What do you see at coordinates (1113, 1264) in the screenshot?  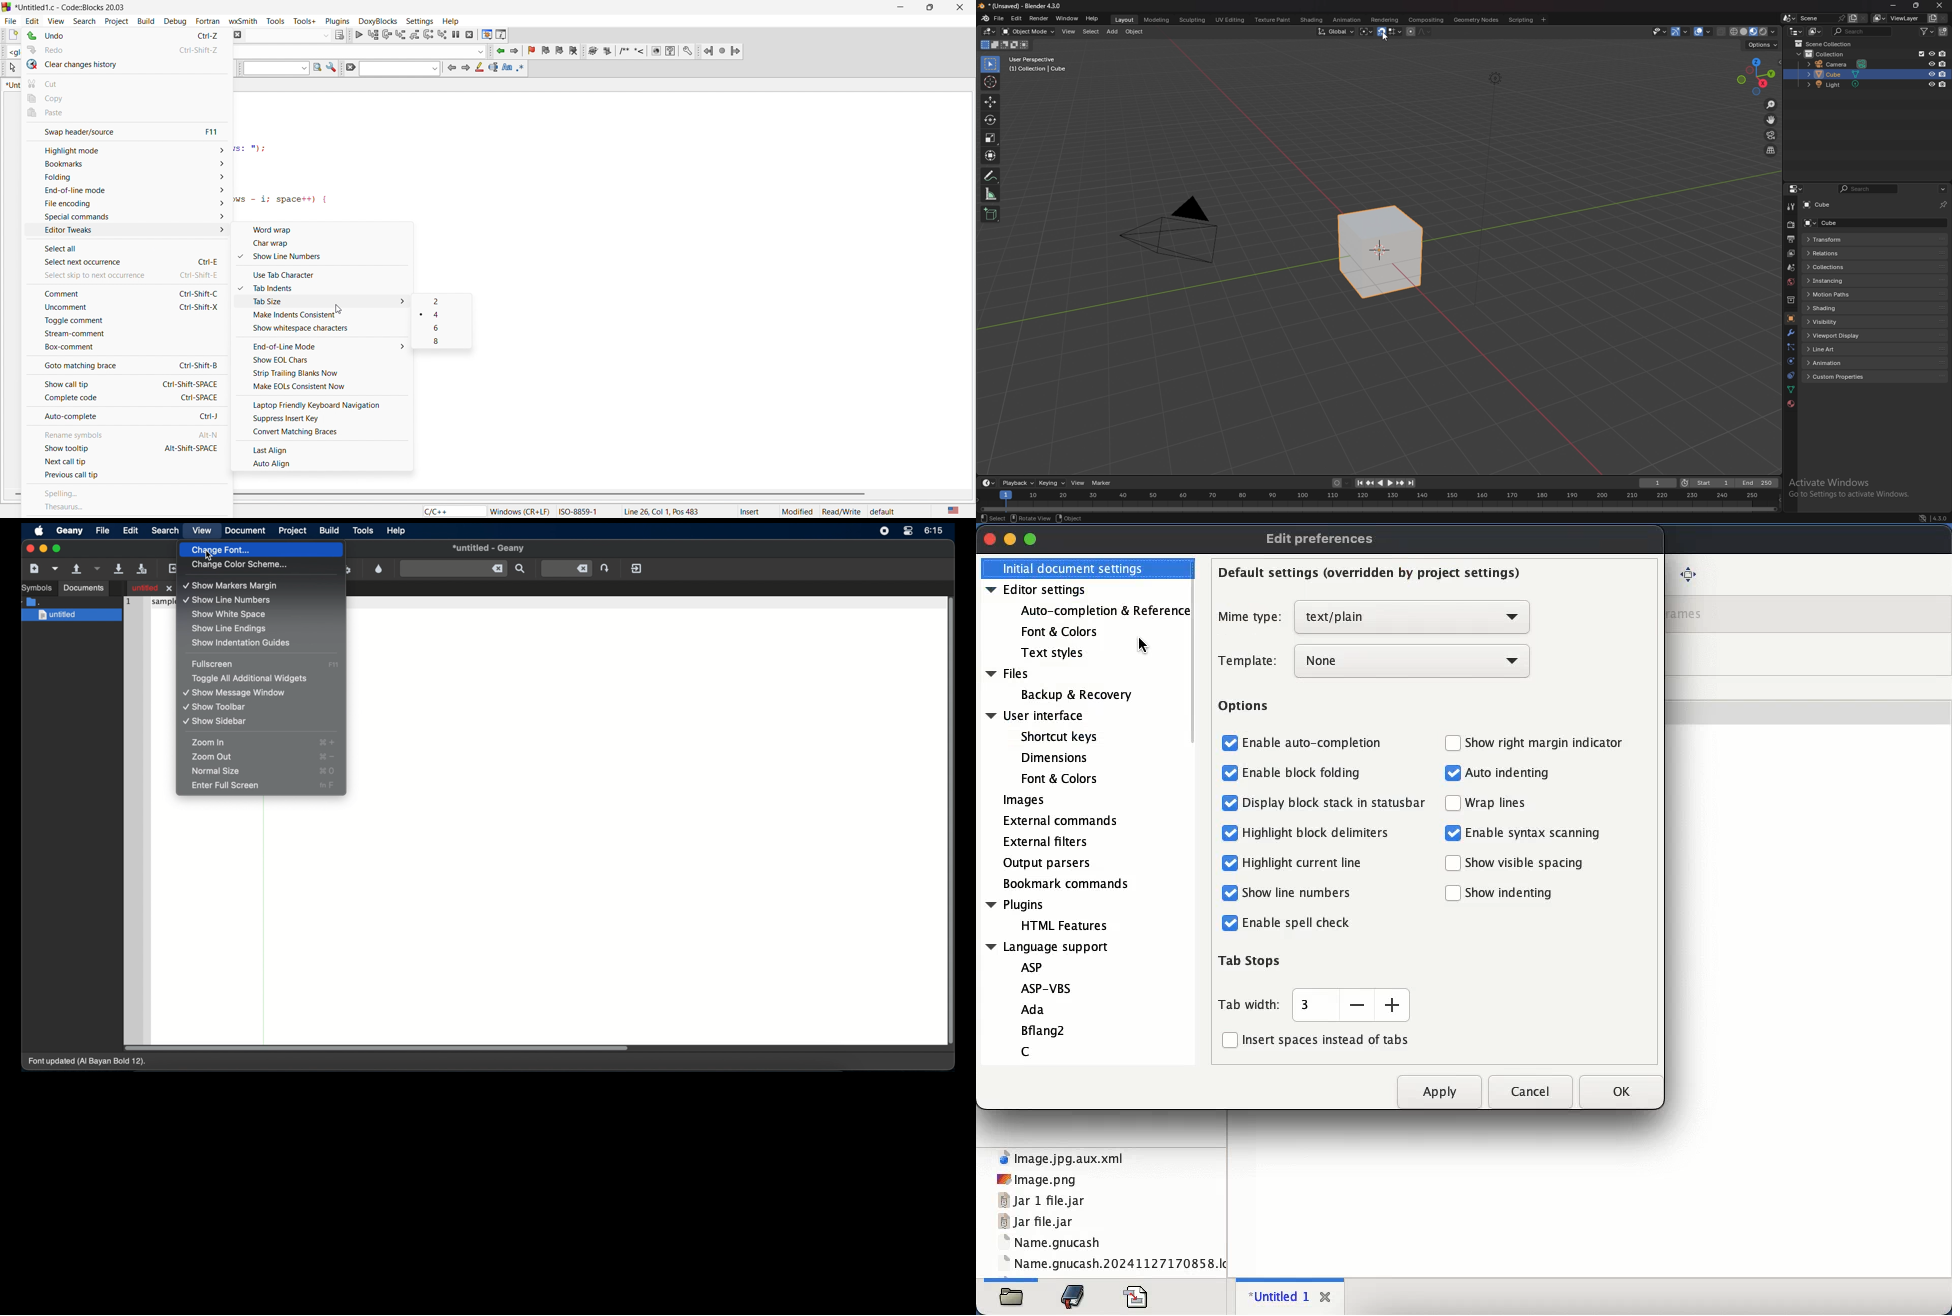 I see `name.gnucash` at bounding box center [1113, 1264].